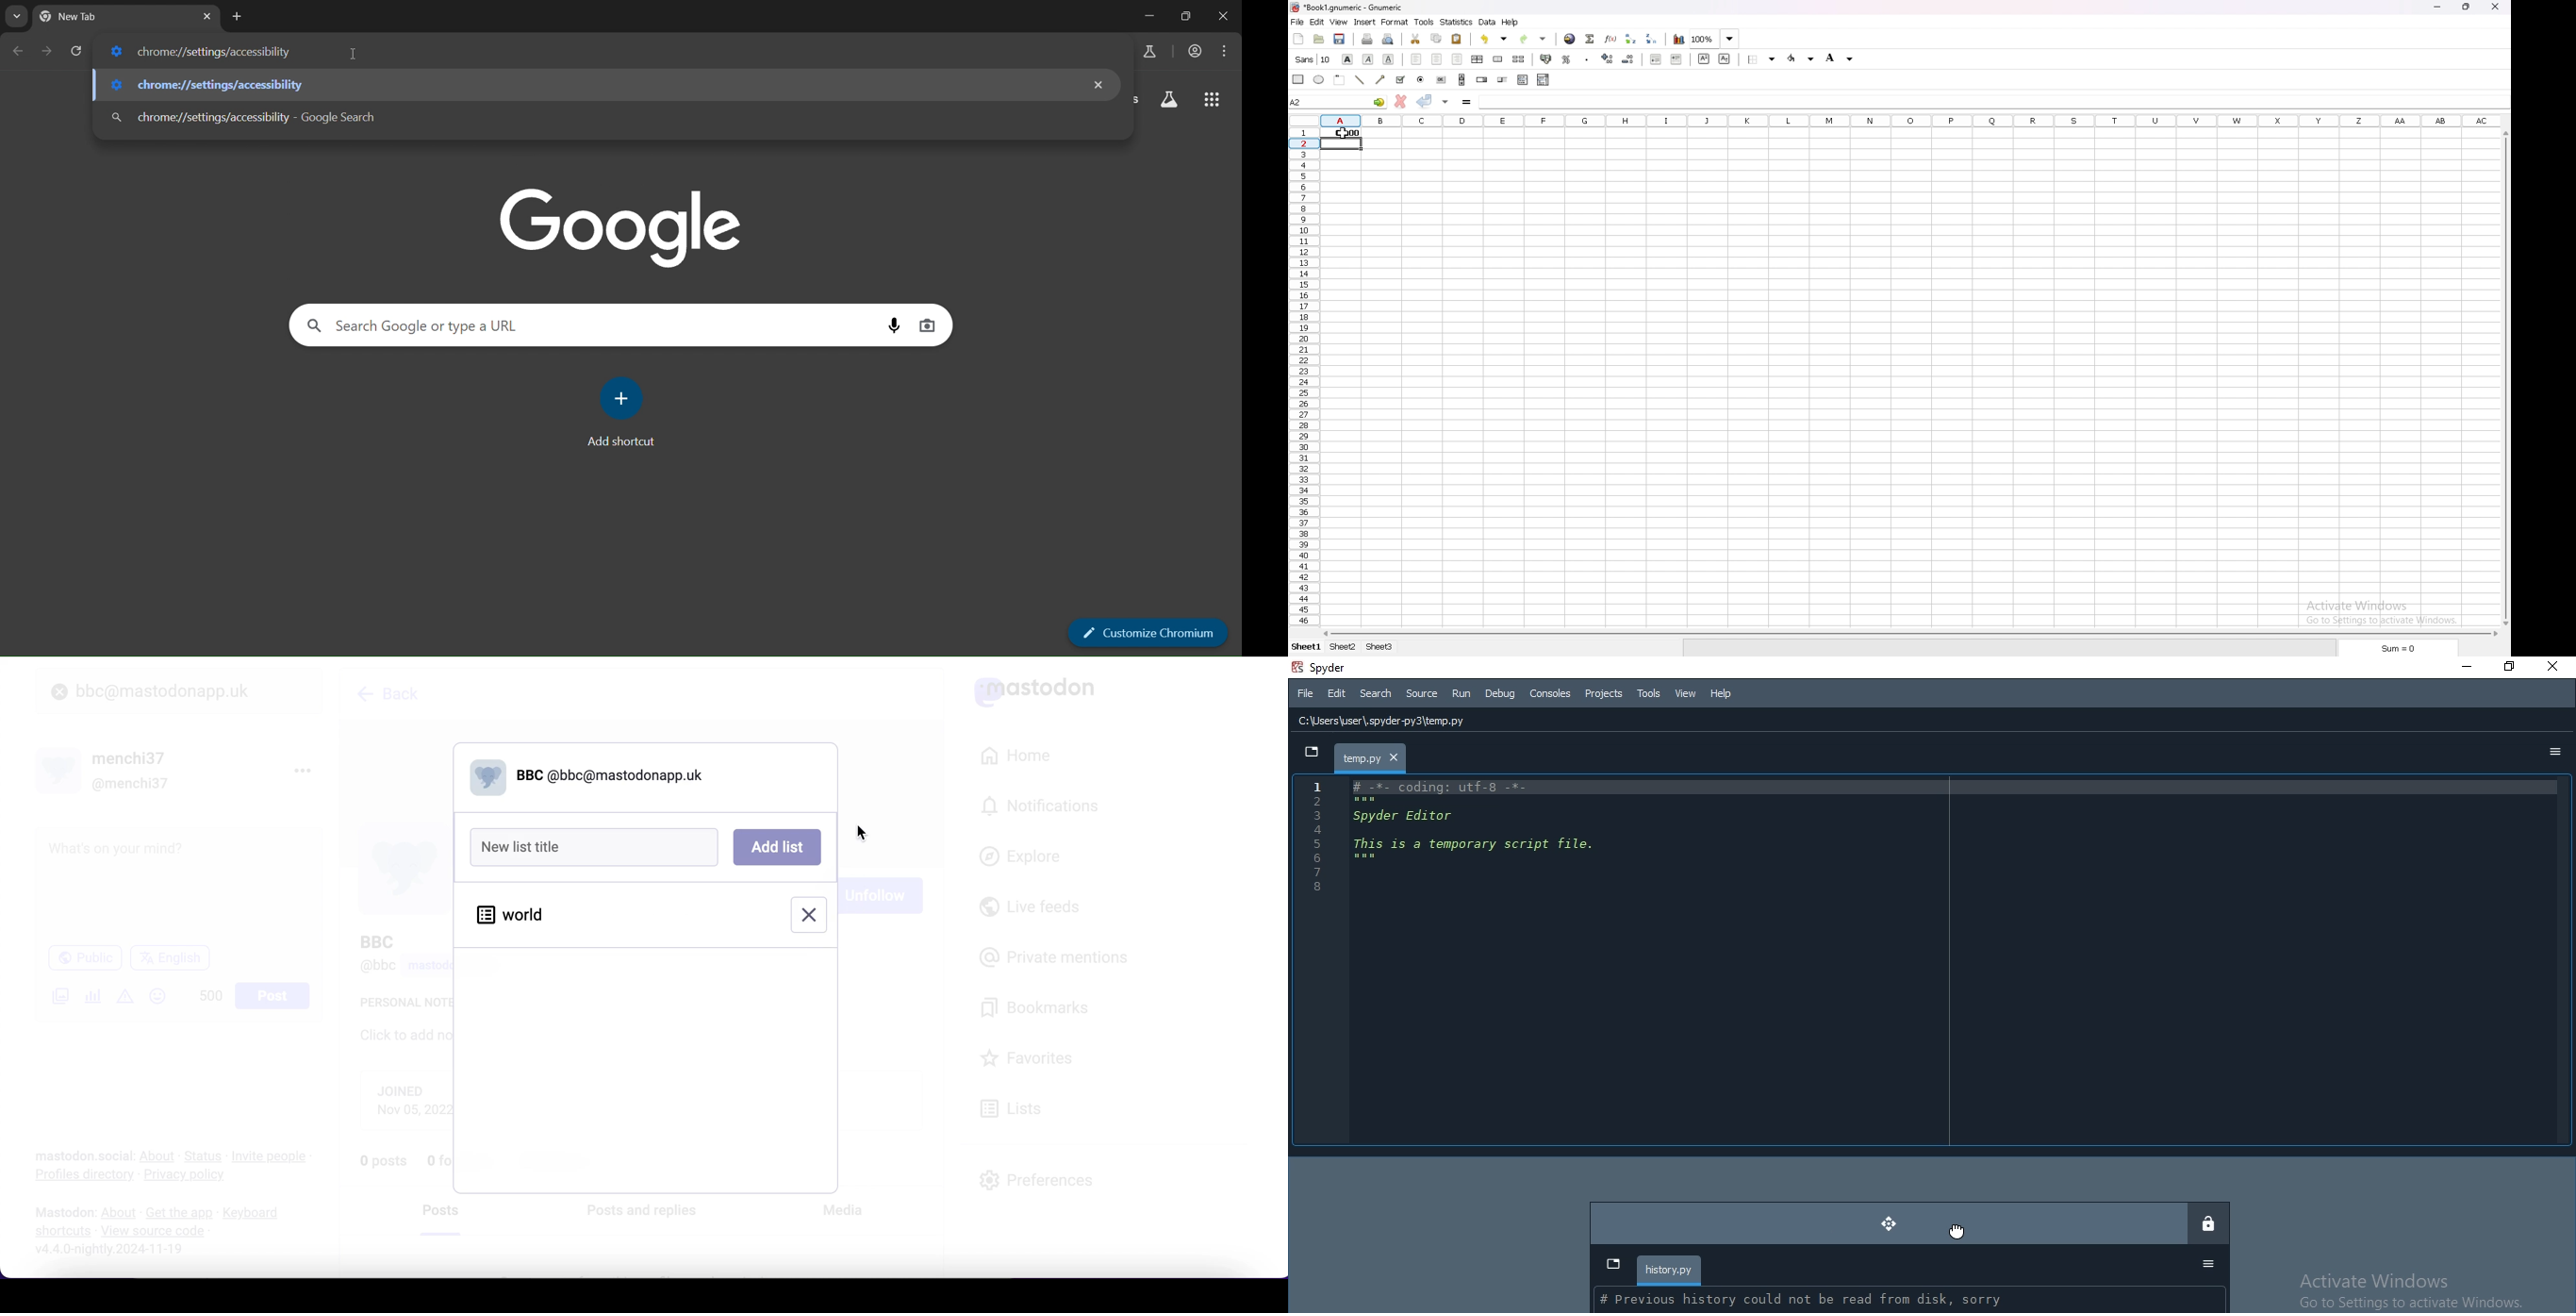 The image size is (2576, 1316). What do you see at coordinates (1457, 59) in the screenshot?
I see `align right` at bounding box center [1457, 59].